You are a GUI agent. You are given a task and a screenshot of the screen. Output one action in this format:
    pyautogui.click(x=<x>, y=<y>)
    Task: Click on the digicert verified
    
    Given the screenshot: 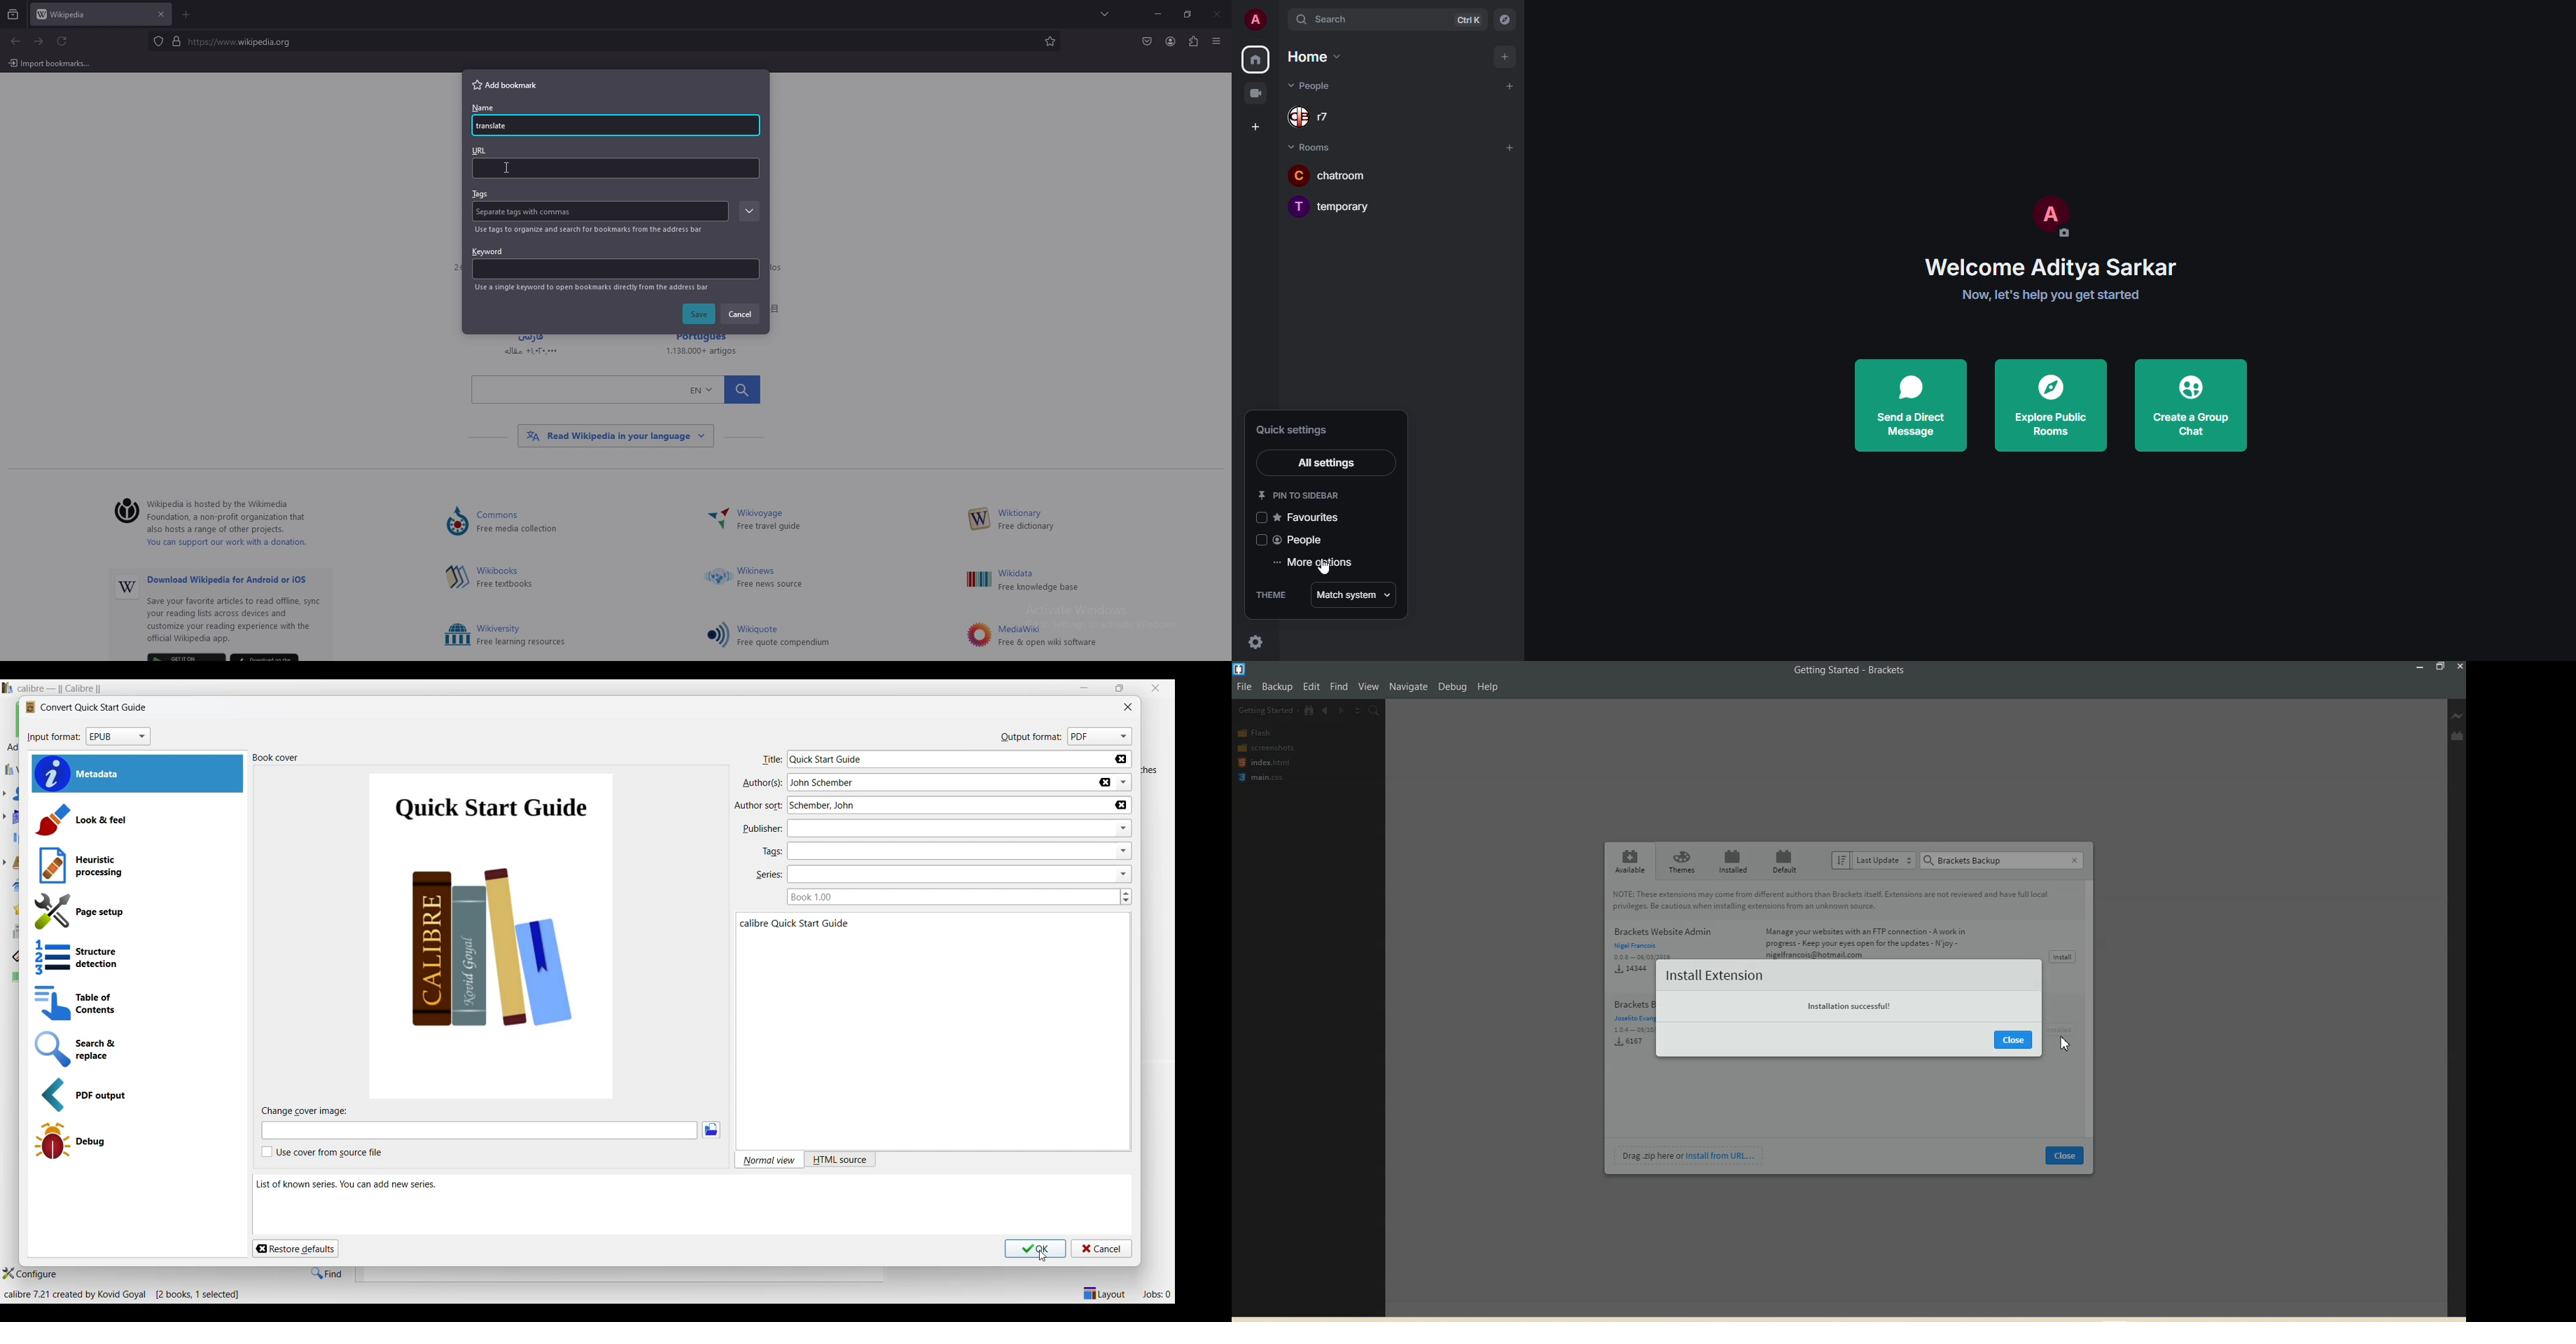 What is the action you would take?
    pyautogui.click(x=178, y=40)
    